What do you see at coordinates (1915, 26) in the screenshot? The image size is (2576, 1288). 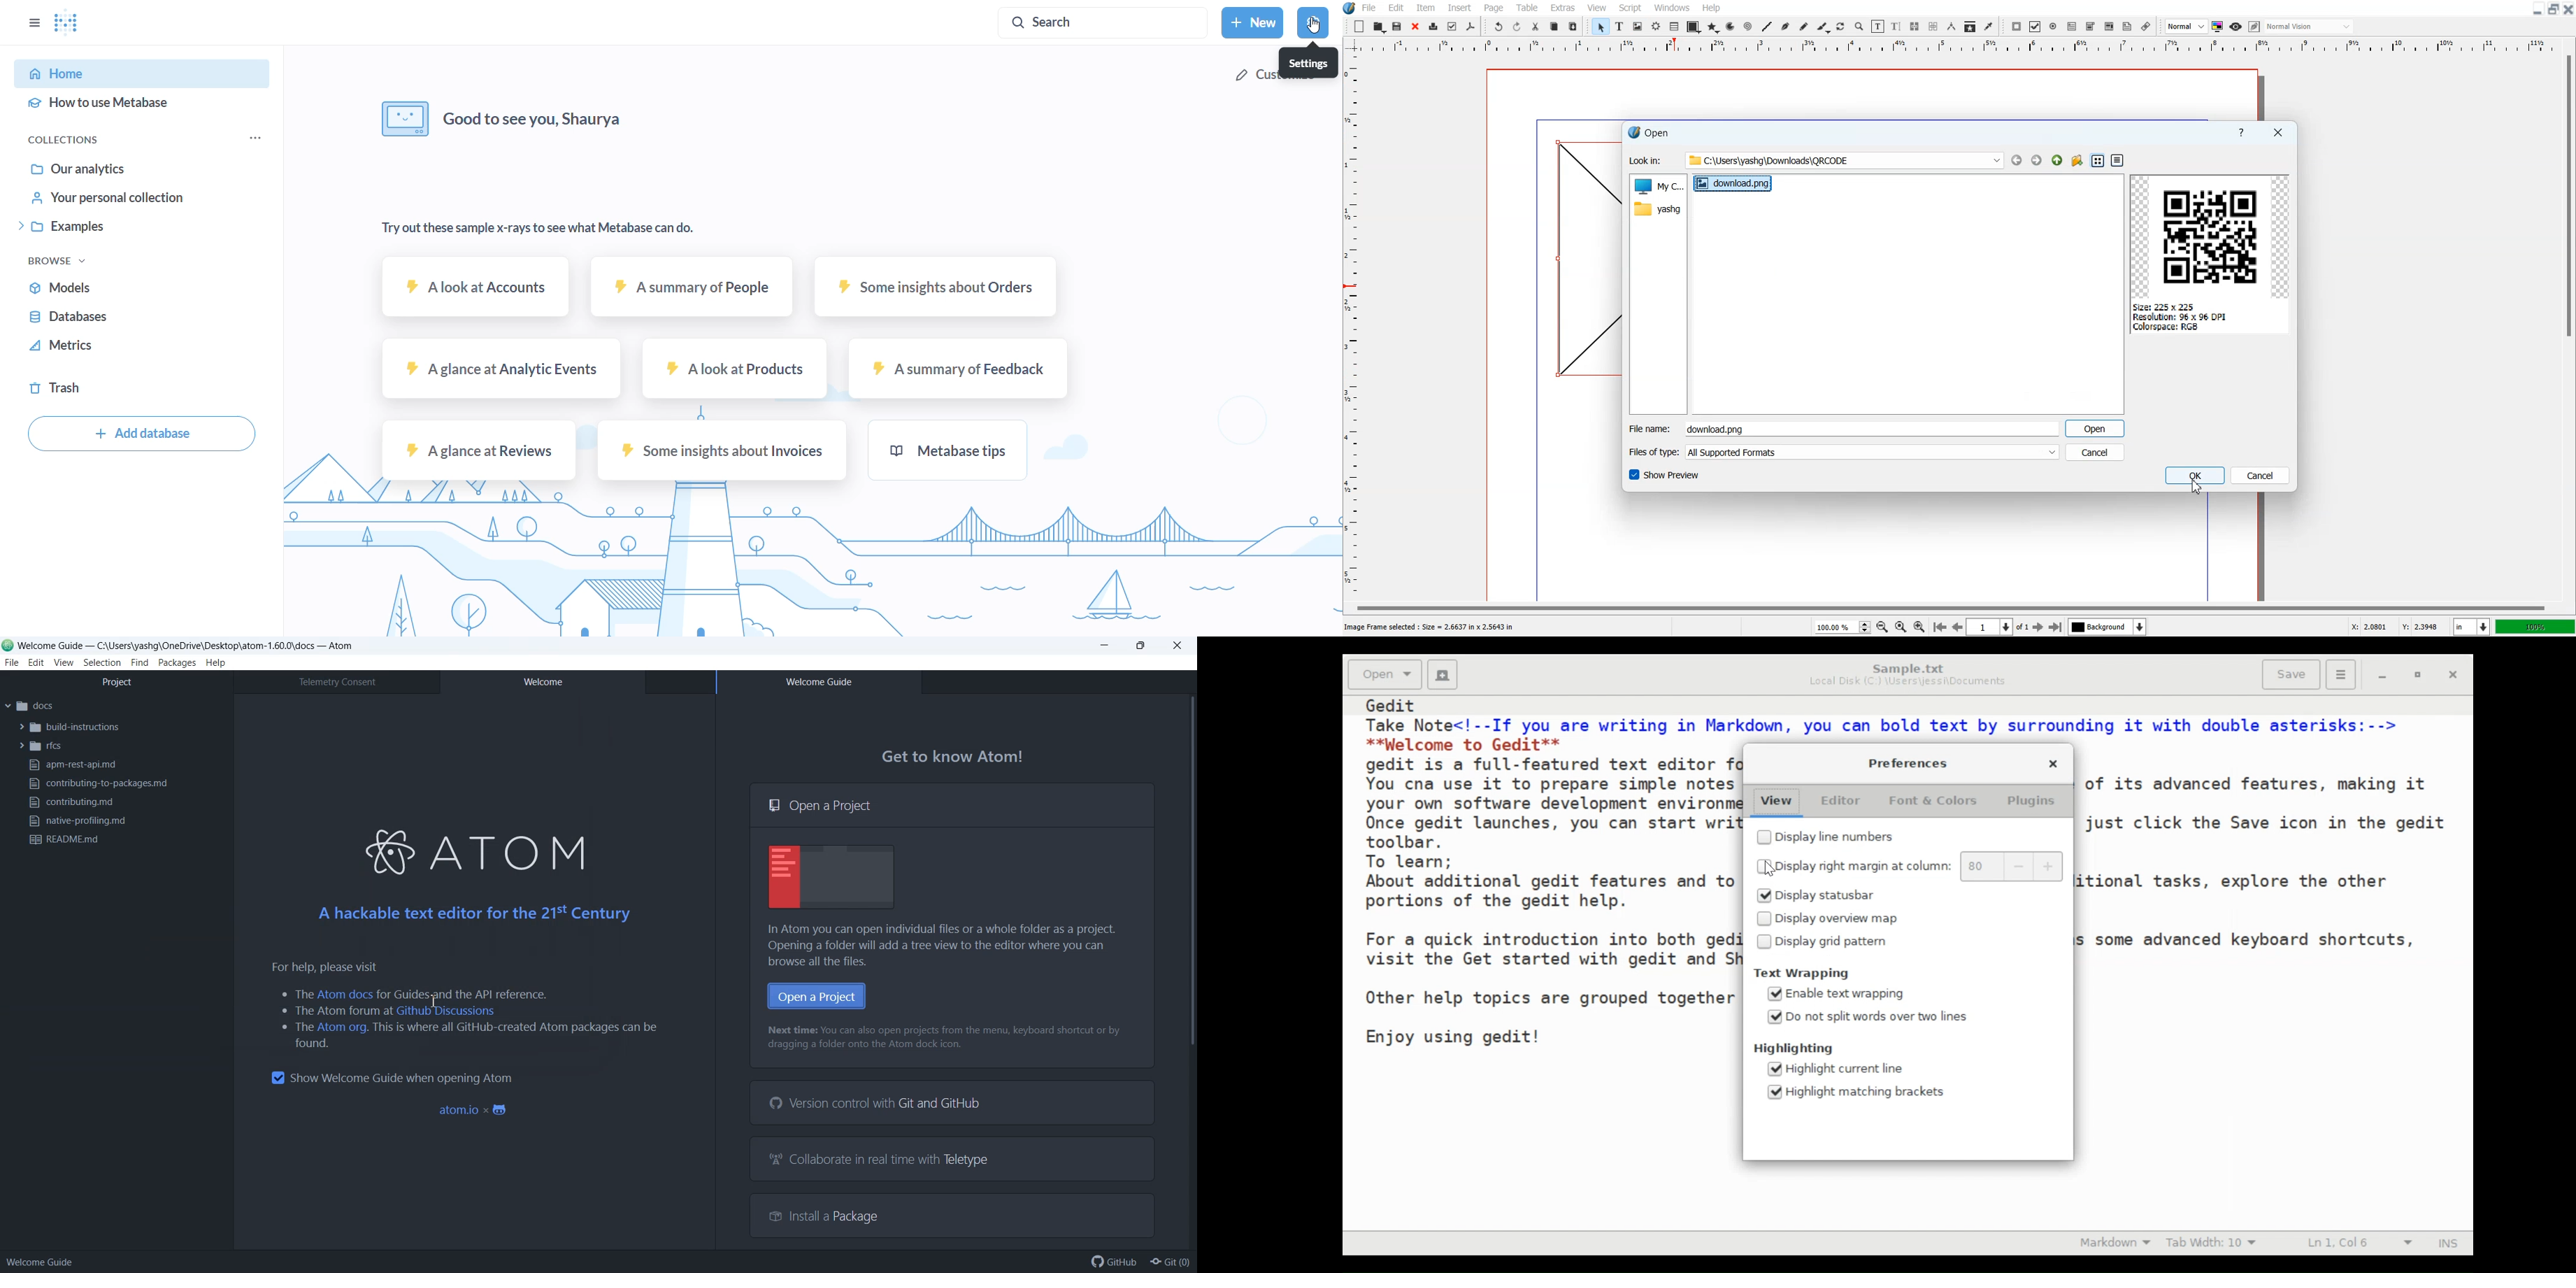 I see `Link Text frame` at bounding box center [1915, 26].